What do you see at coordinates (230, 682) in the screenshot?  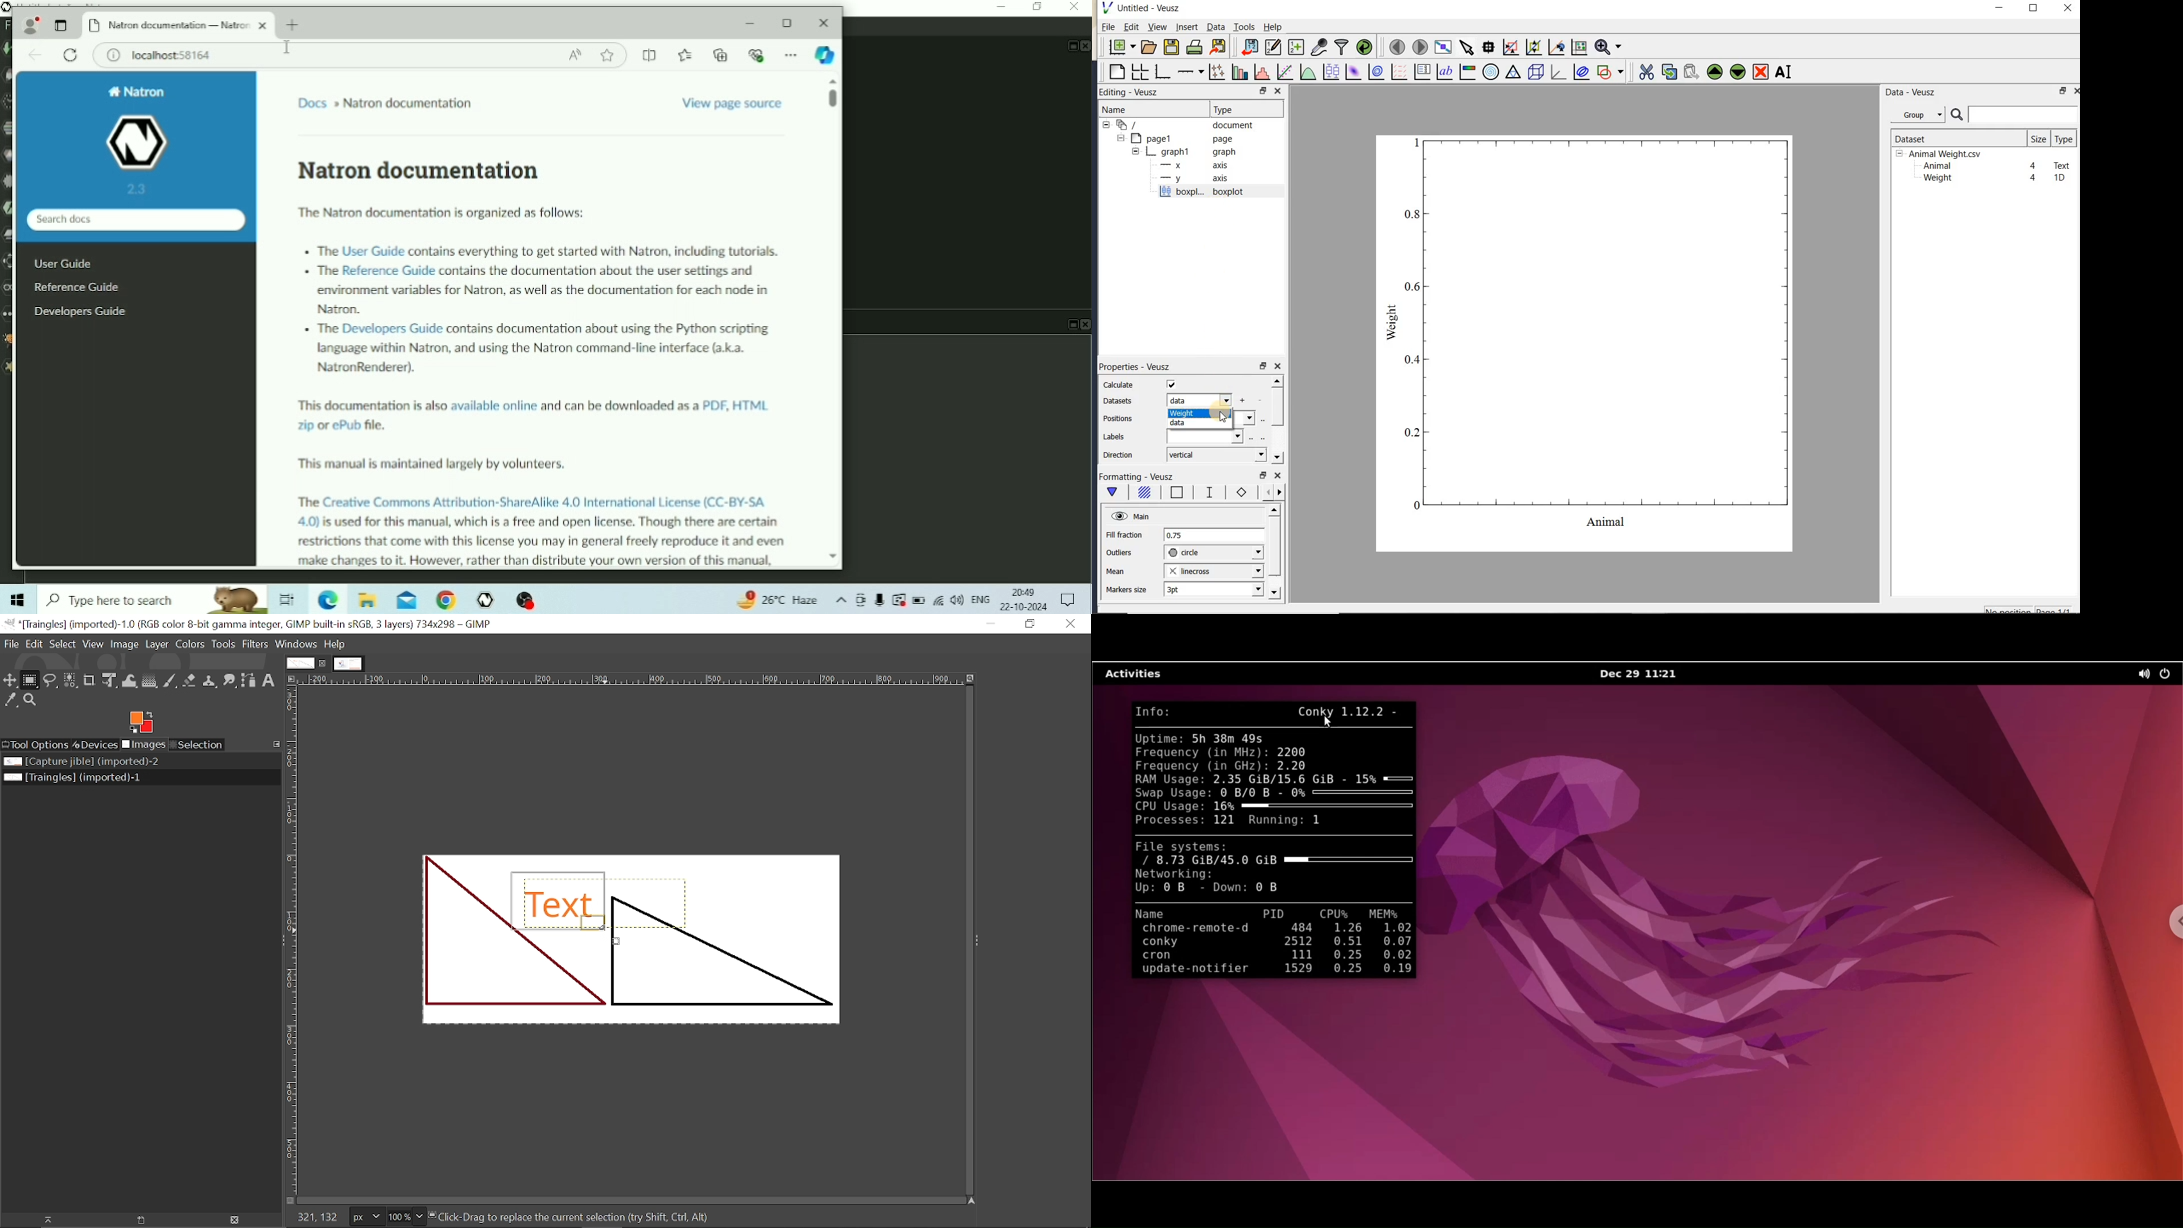 I see `Smudge tool` at bounding box center [230, 682].